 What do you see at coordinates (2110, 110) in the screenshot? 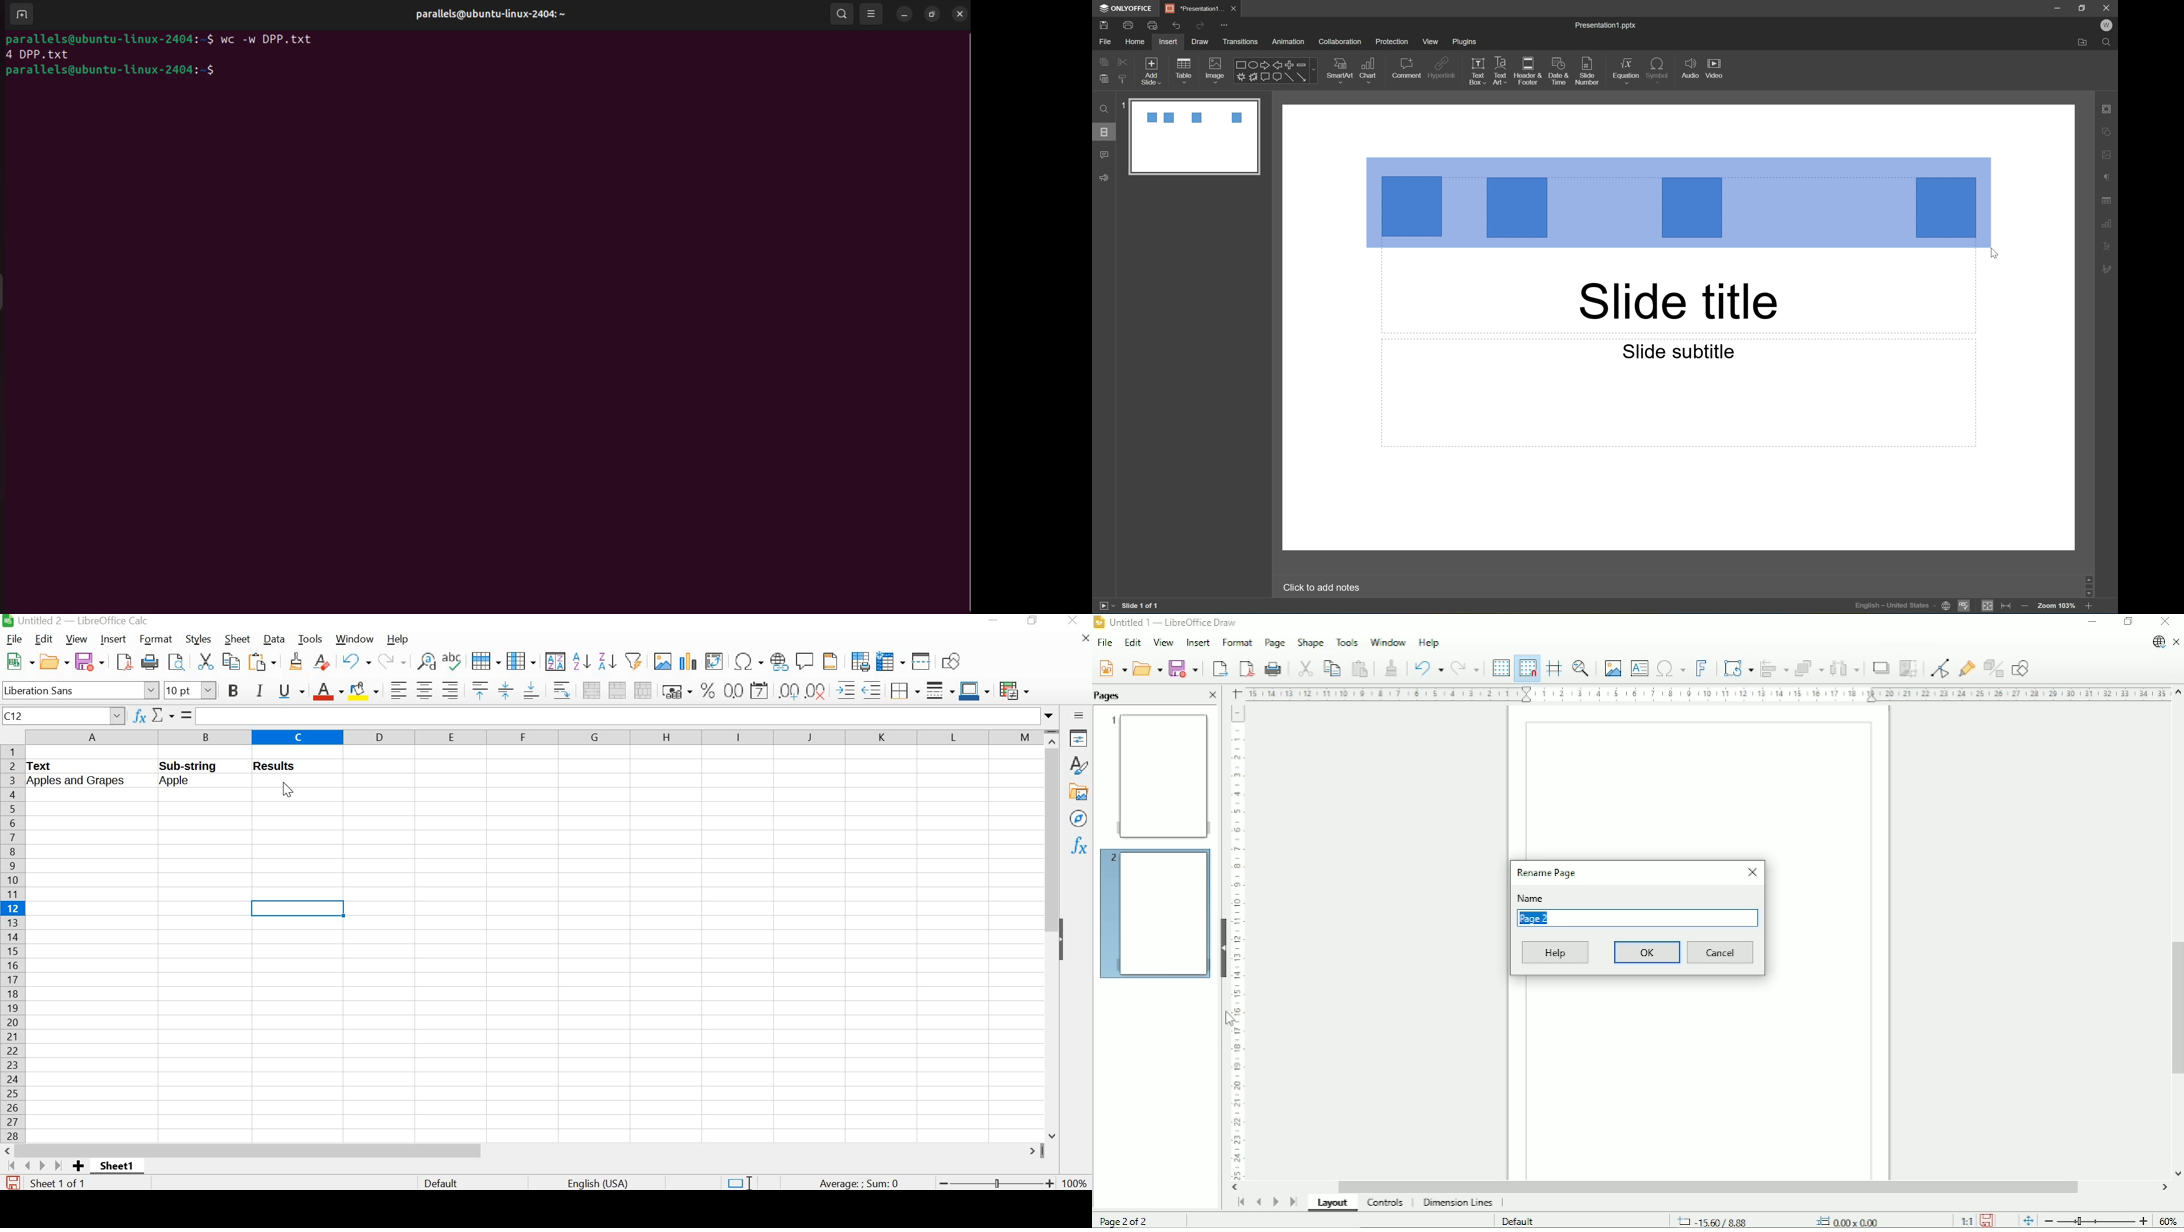
I see `slide settings` at bounding box center [2110, 110].